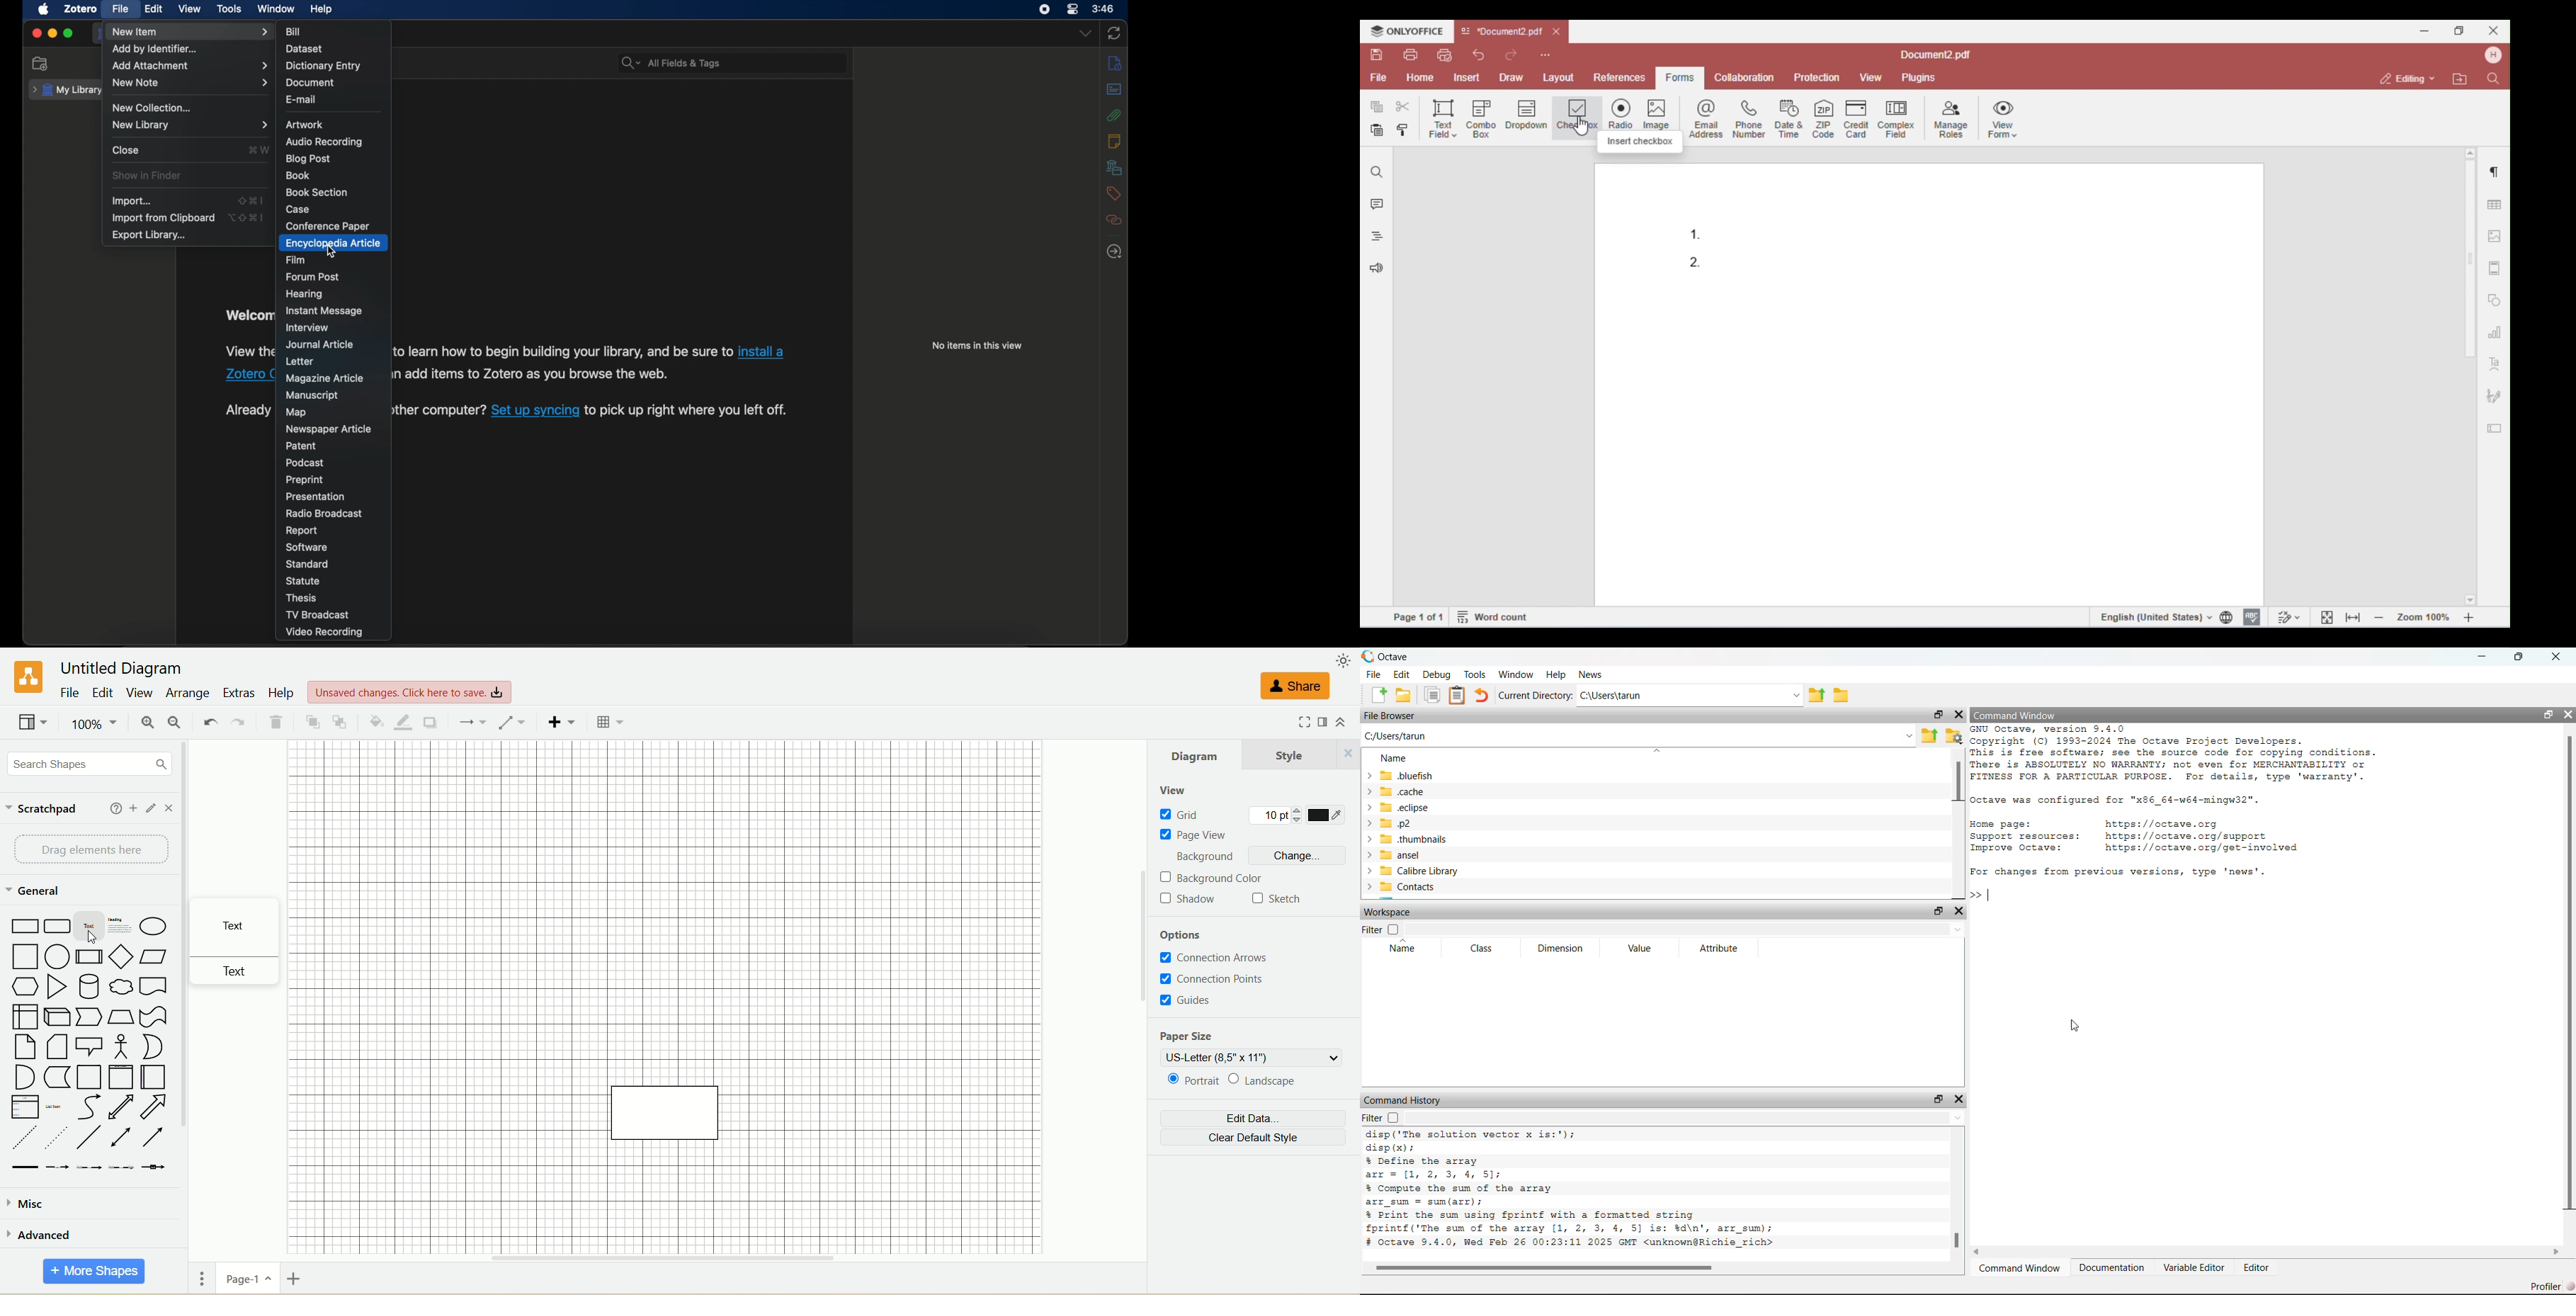 The image size is (2576, 1316). I want to click on new note, so click(191, 82).